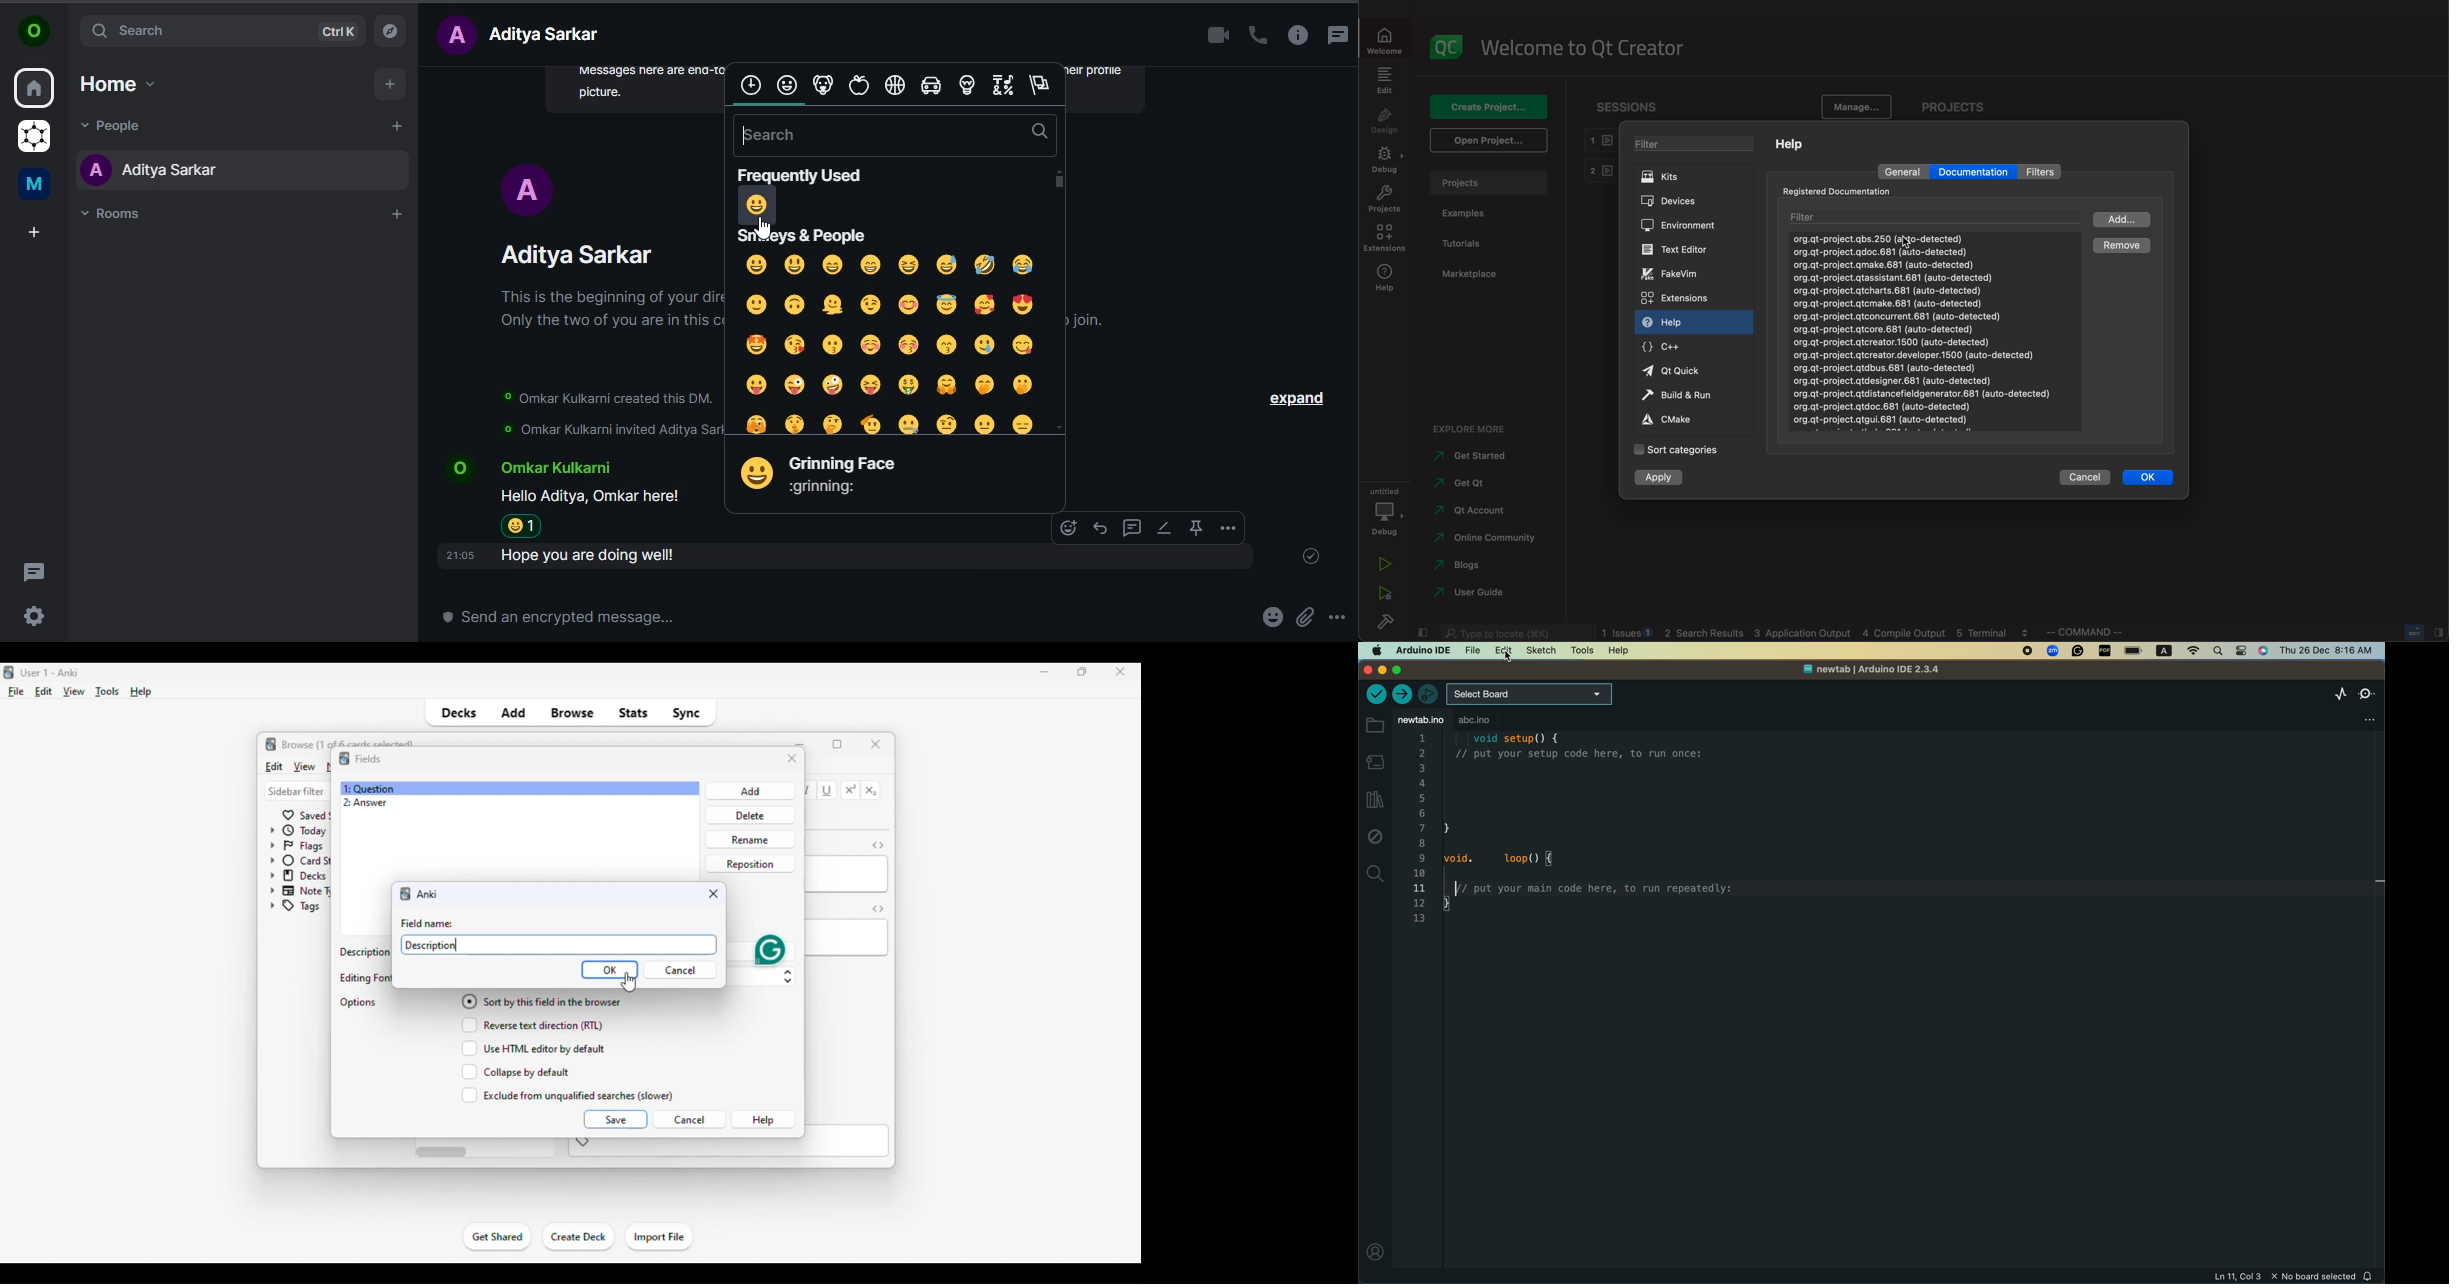  What do you see at coordinates (223, 32) in the screenshot?
I see `search` at bounding box center [223, 32].